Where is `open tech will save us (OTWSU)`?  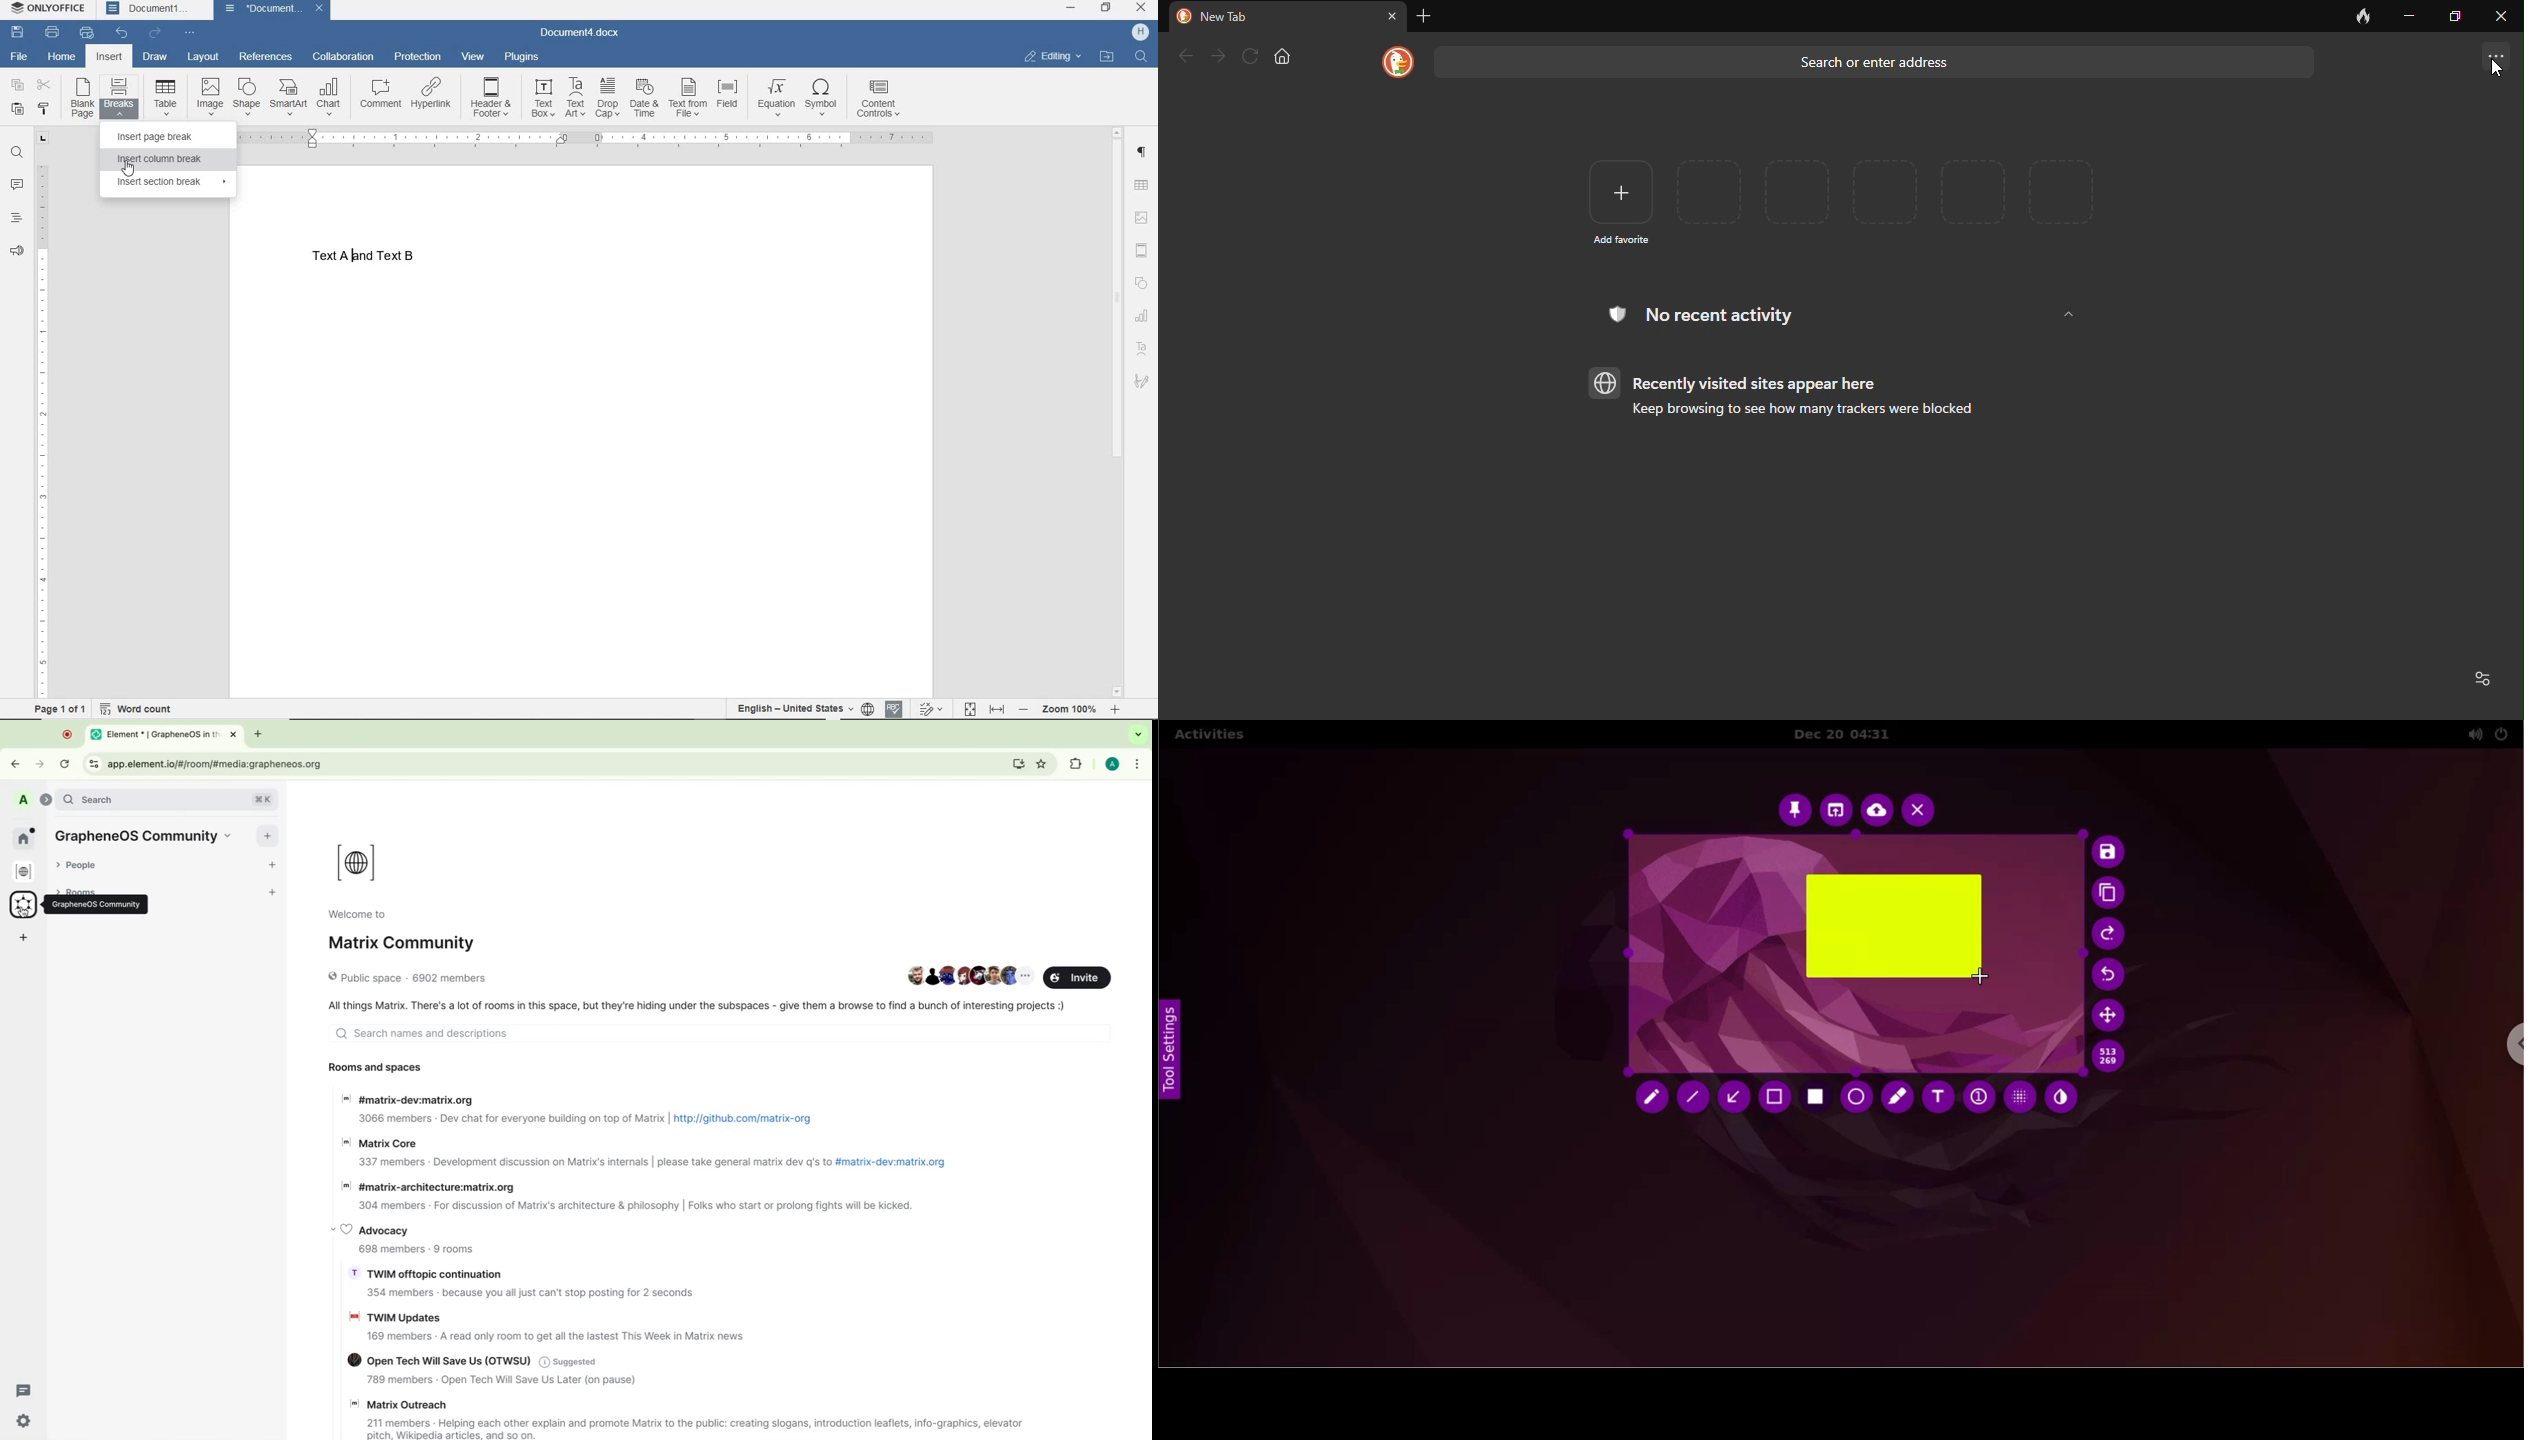
open tech will save us (OTWSU) is located at coordinates (431, 1360).